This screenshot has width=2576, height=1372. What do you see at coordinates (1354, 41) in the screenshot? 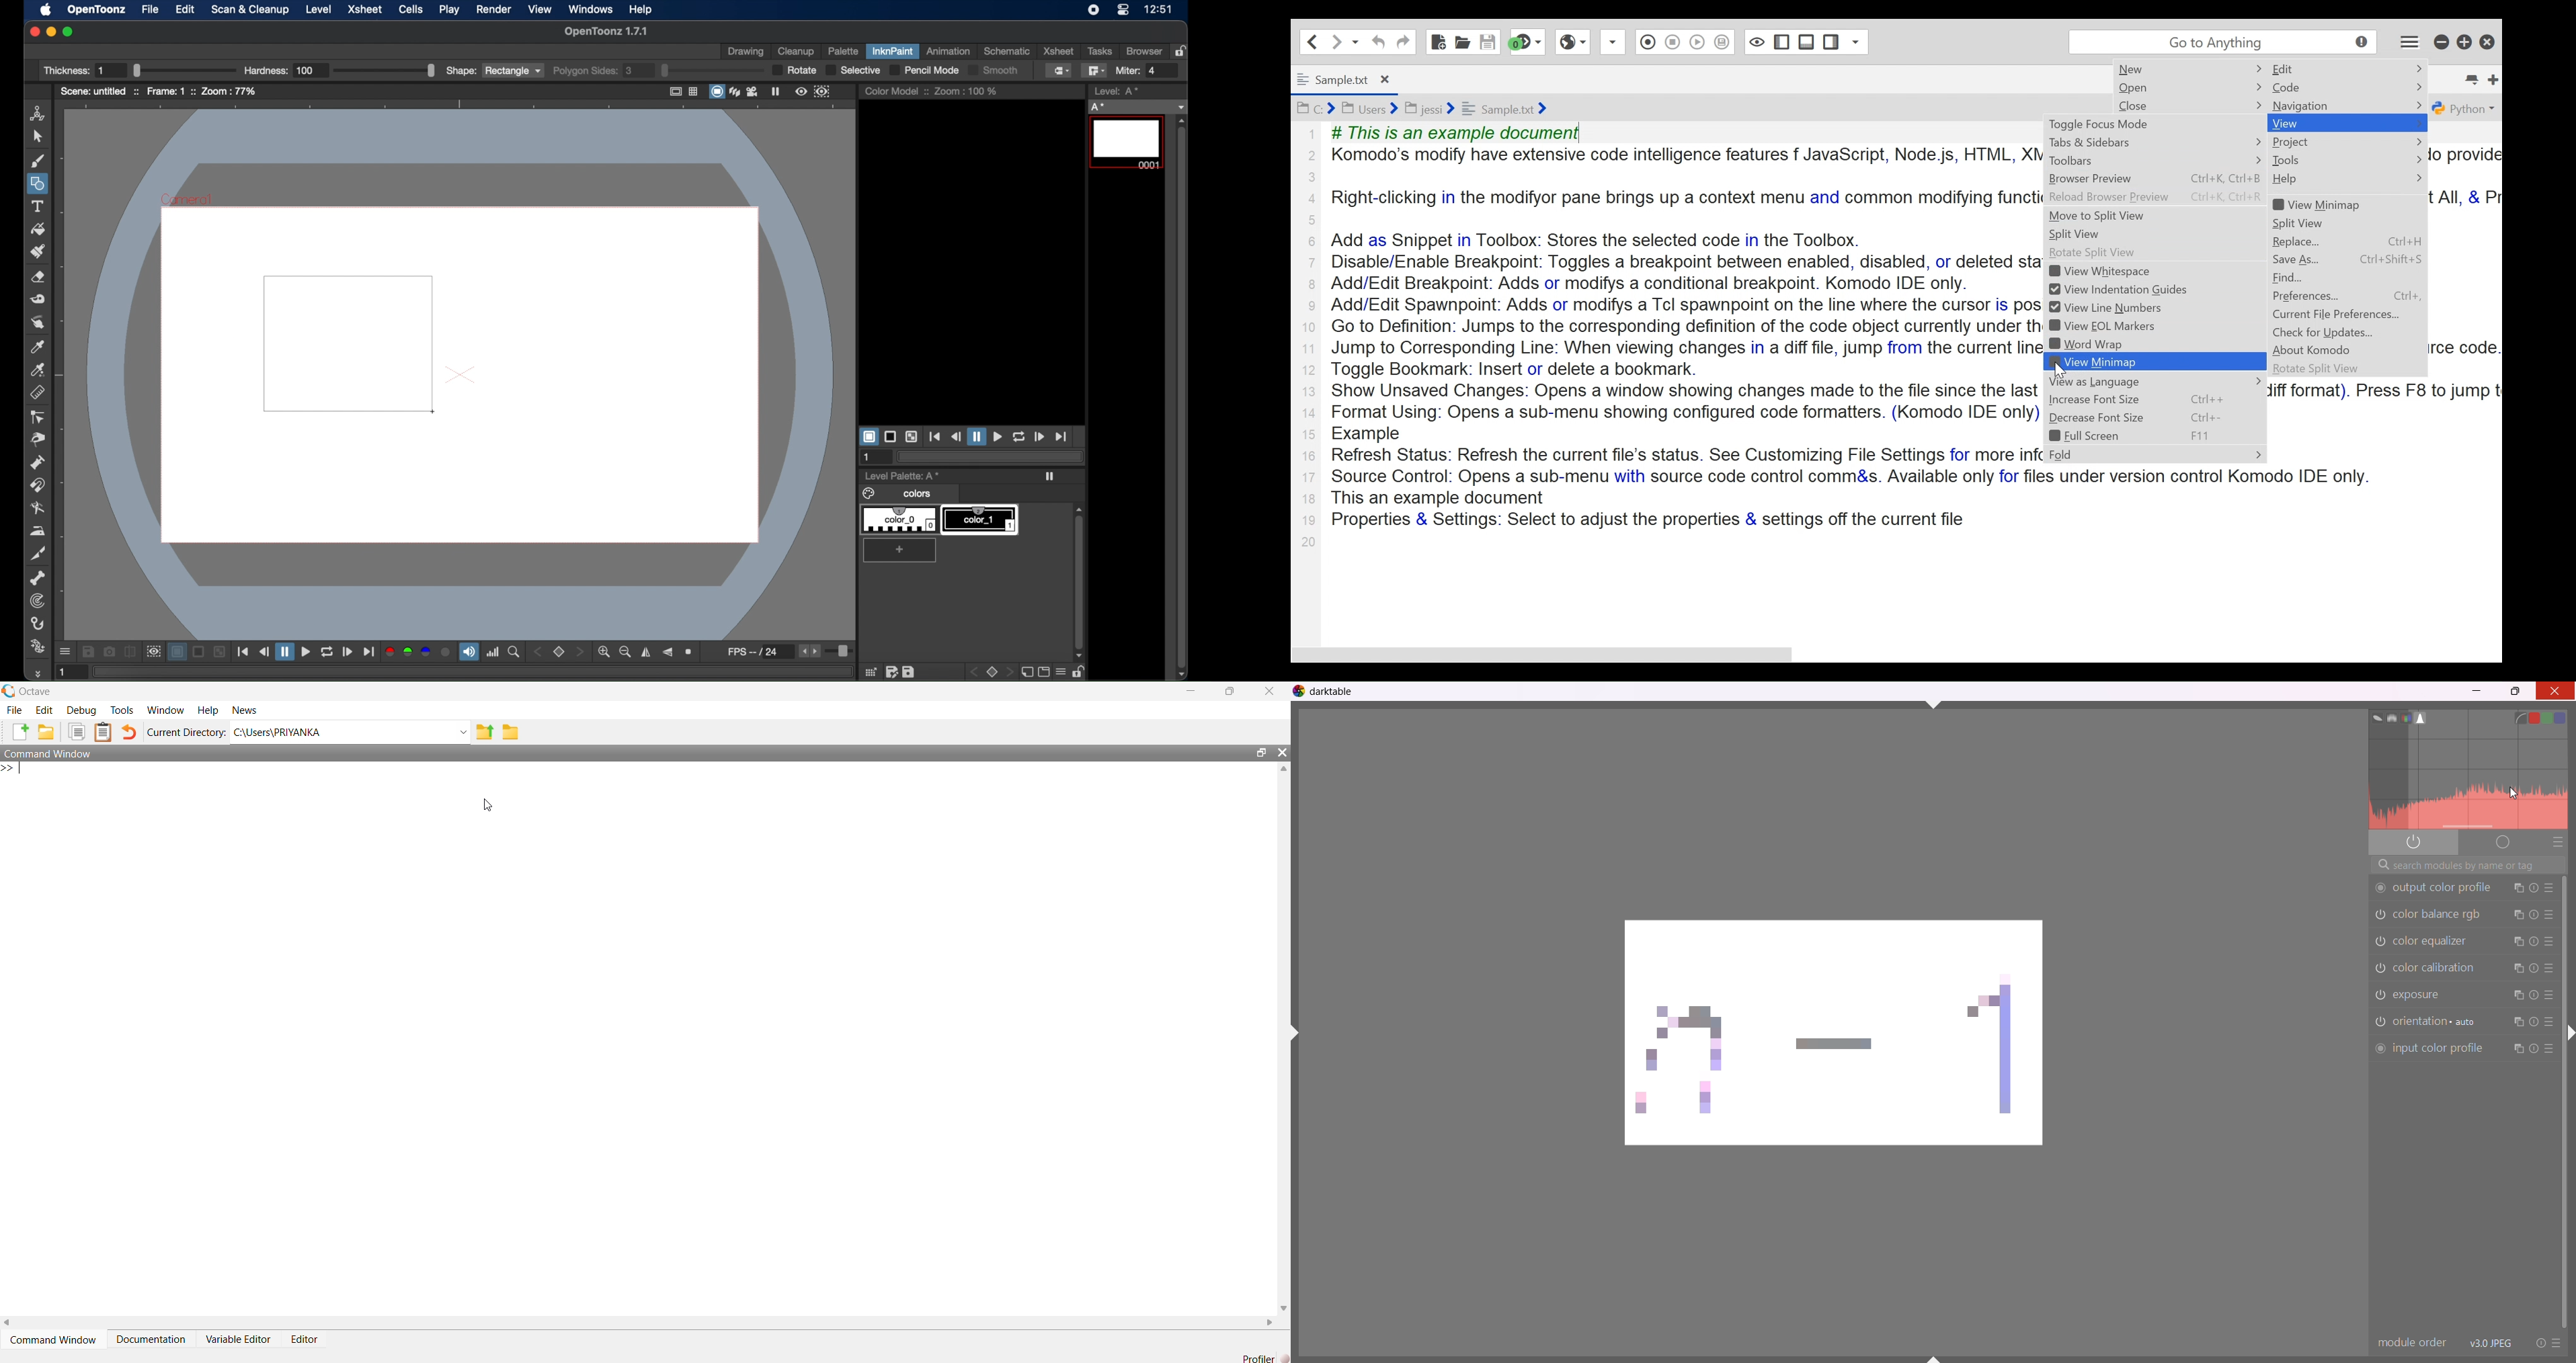
I see `Recent locations` at bounding box center [1354, 41].